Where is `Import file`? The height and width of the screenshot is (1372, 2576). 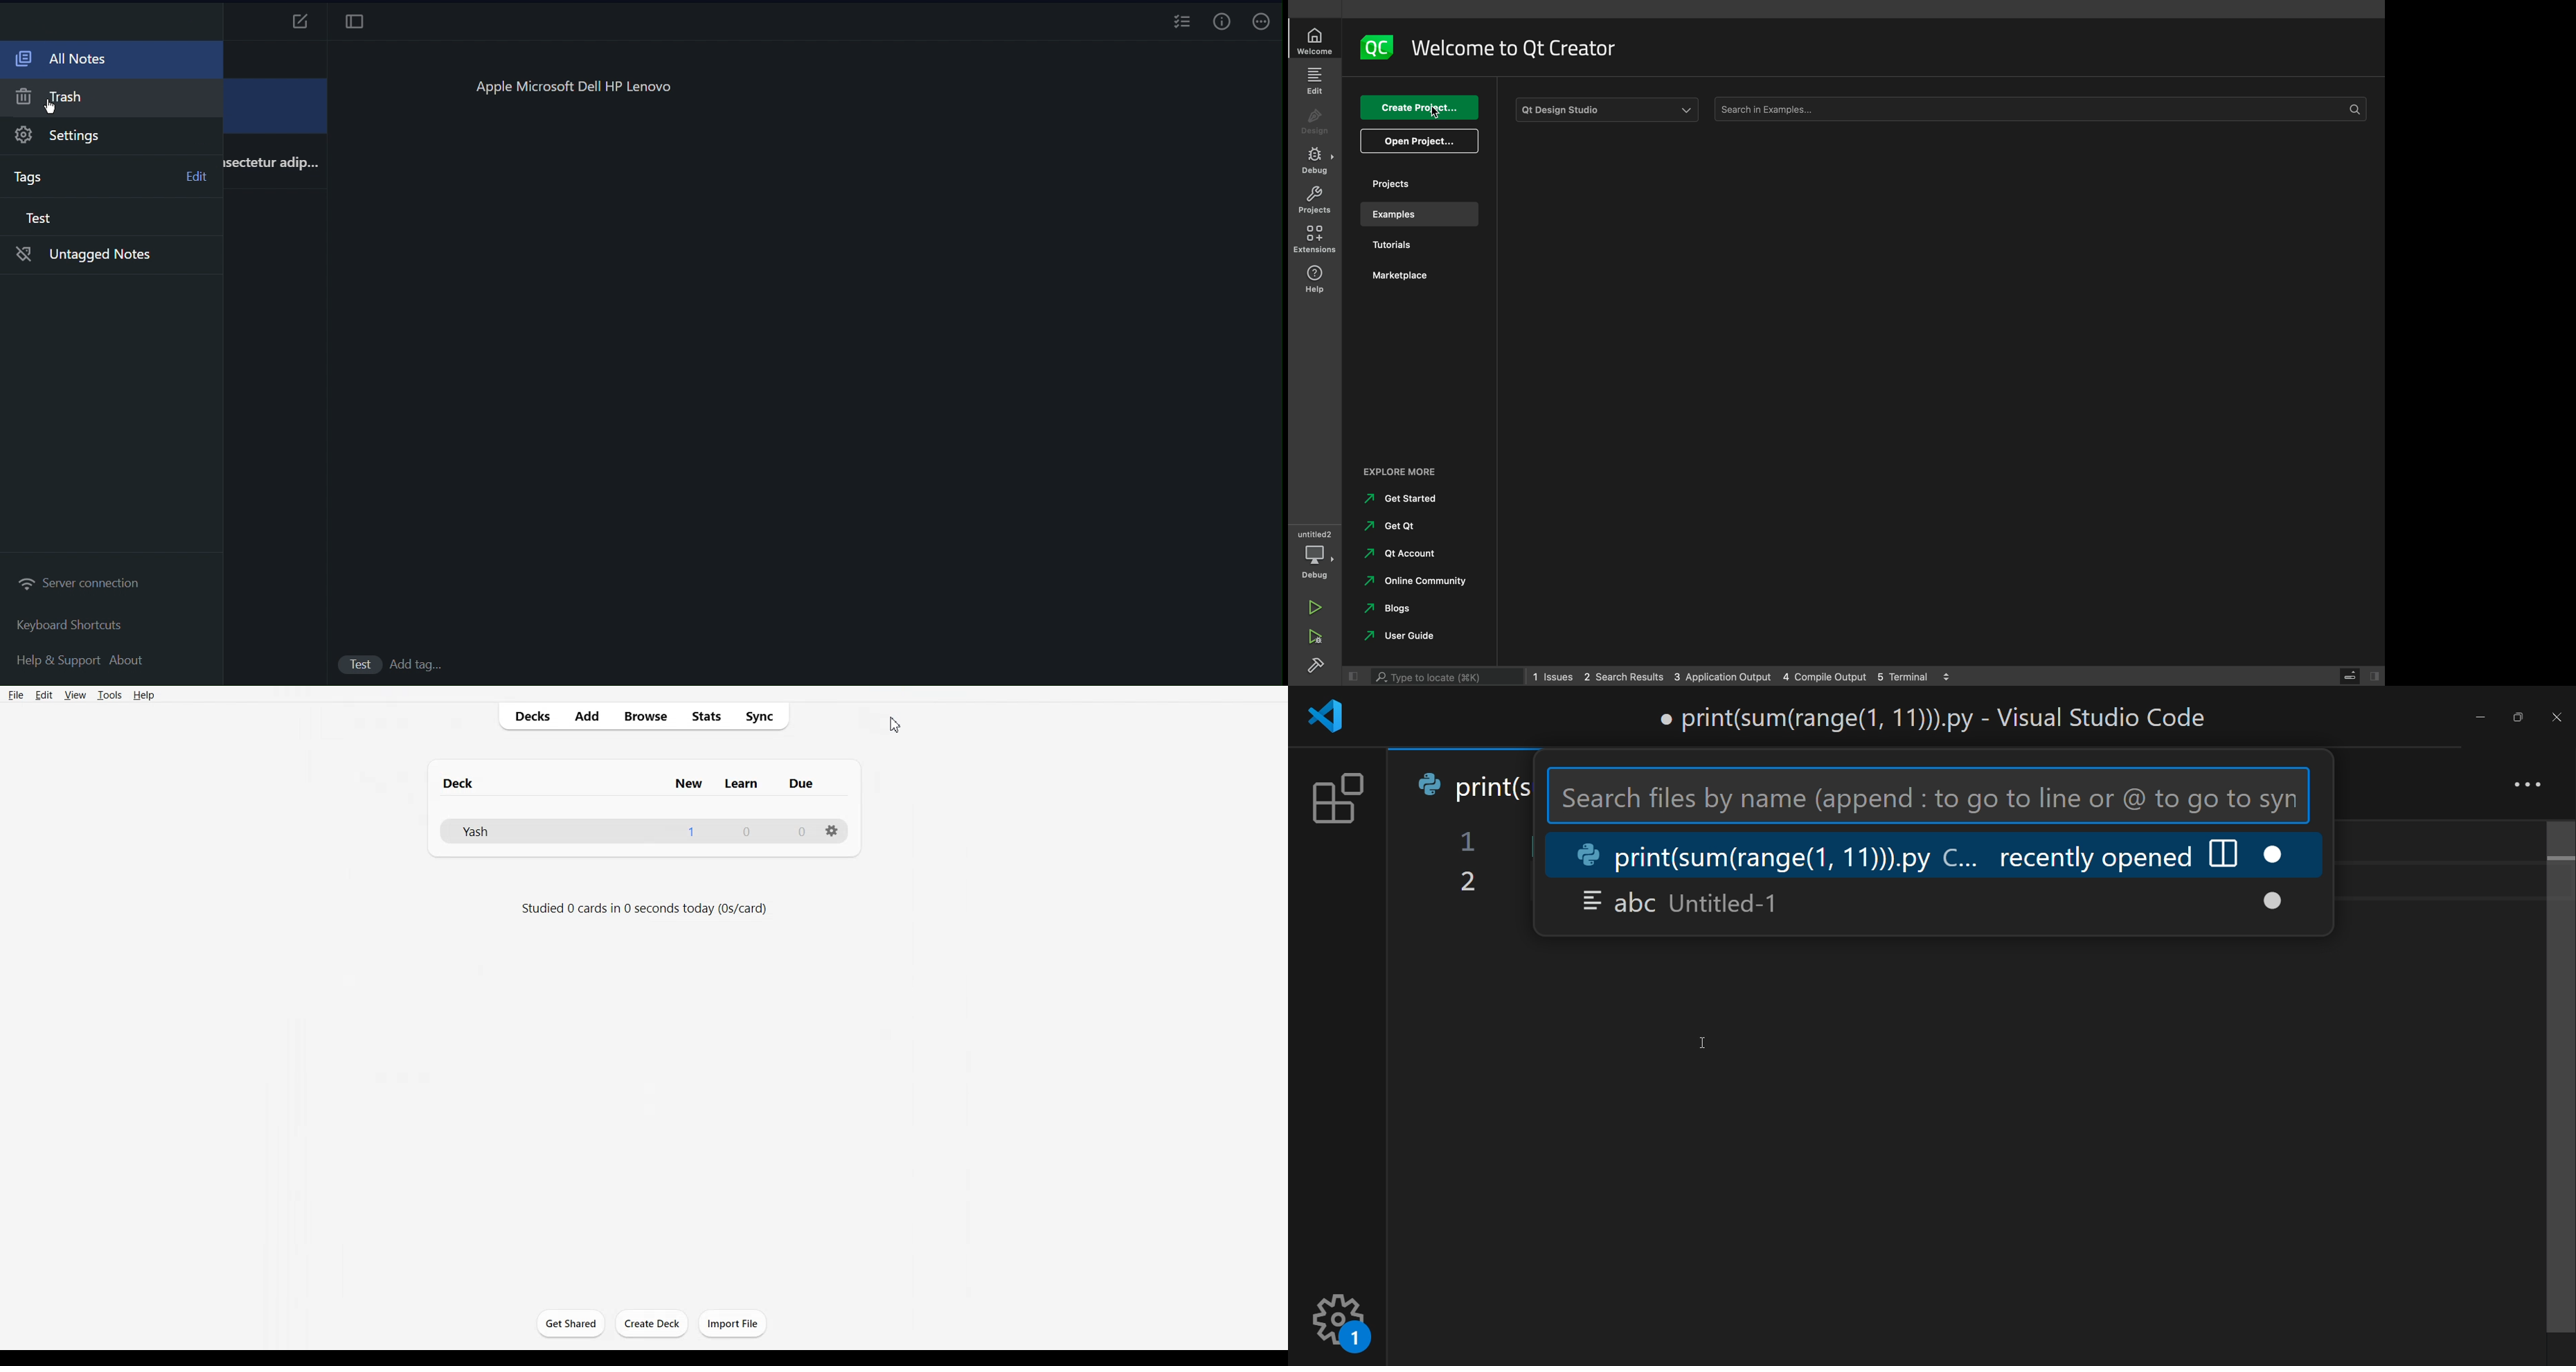
Import file is located at coordinates (733, 1323).